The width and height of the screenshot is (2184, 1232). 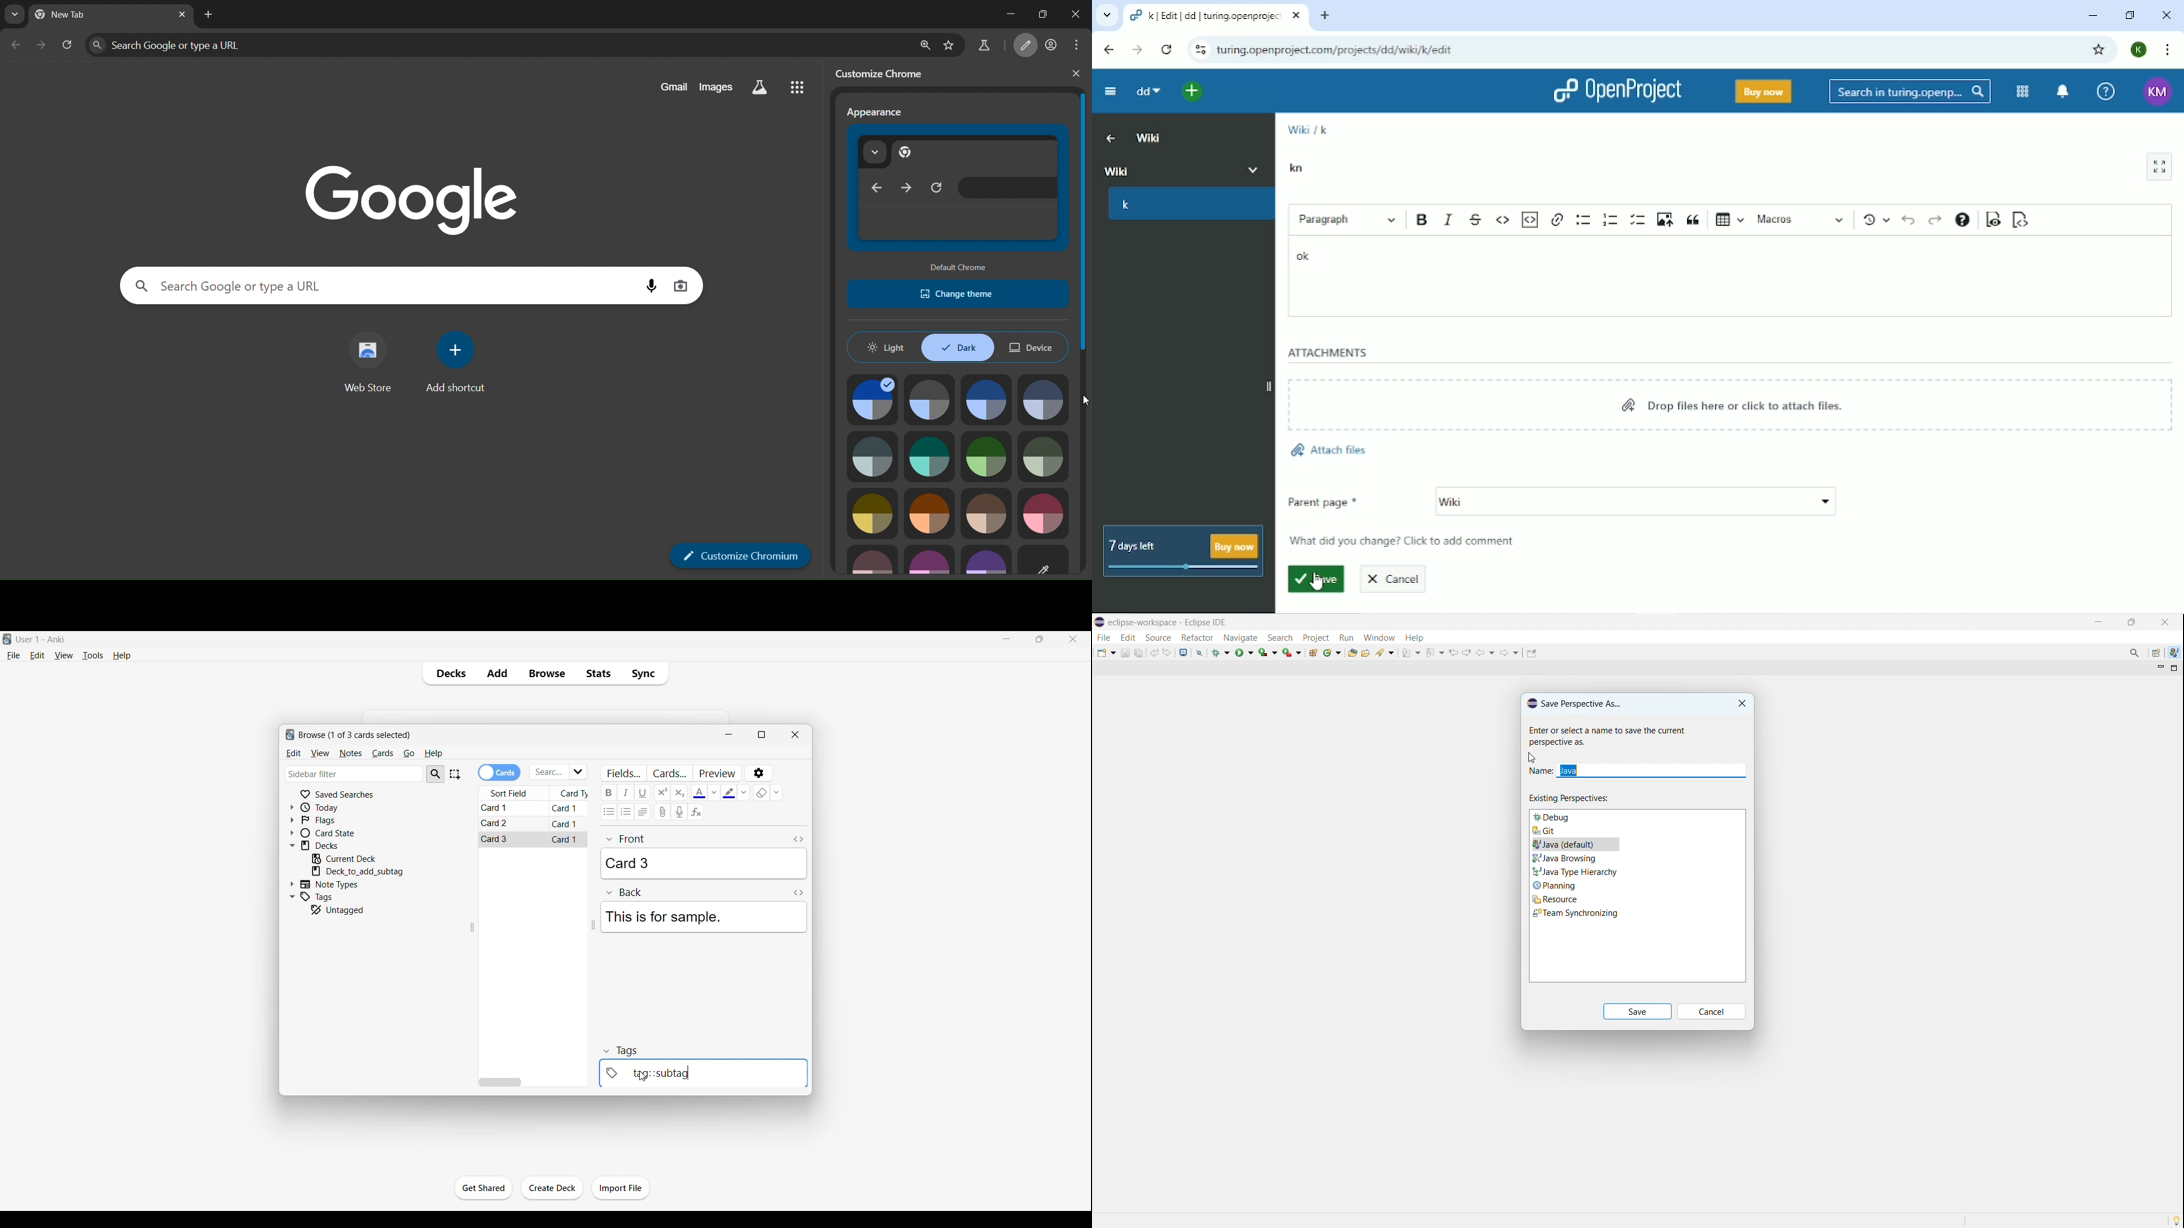 What do you see at coordinates (1313, 653) in the screenshot?
I see `new java package` at bounding box center [1313, 653].